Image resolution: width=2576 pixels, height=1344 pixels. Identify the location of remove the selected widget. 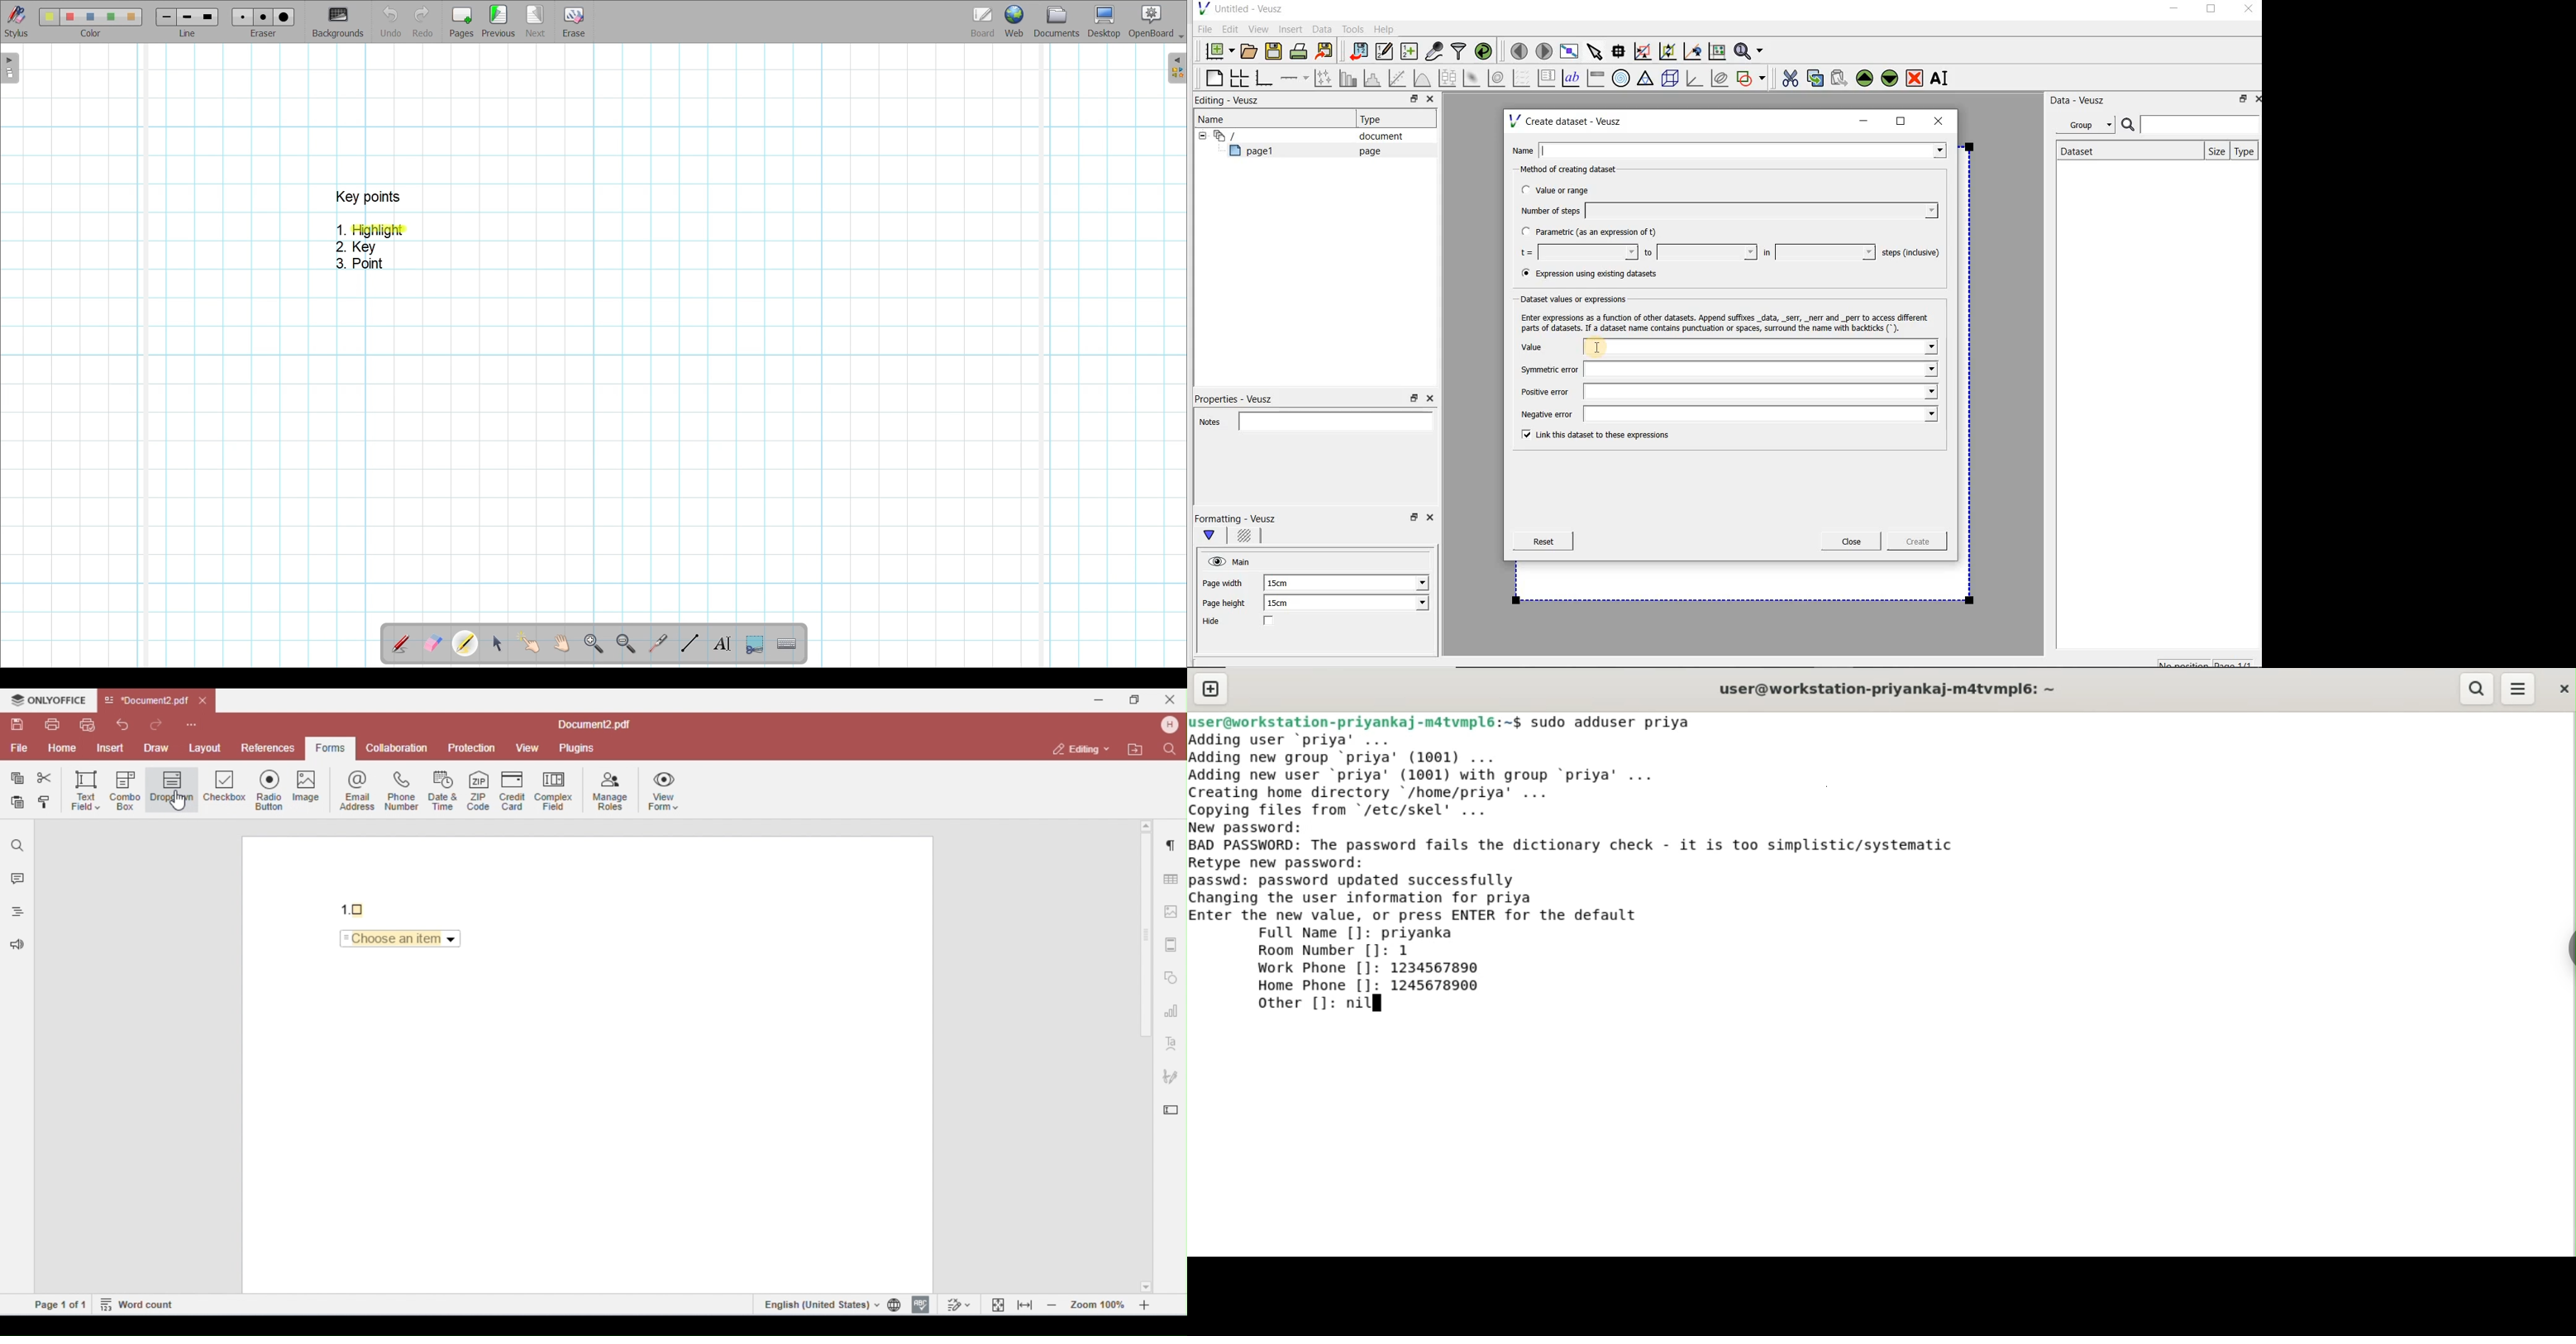
(1915, 77).